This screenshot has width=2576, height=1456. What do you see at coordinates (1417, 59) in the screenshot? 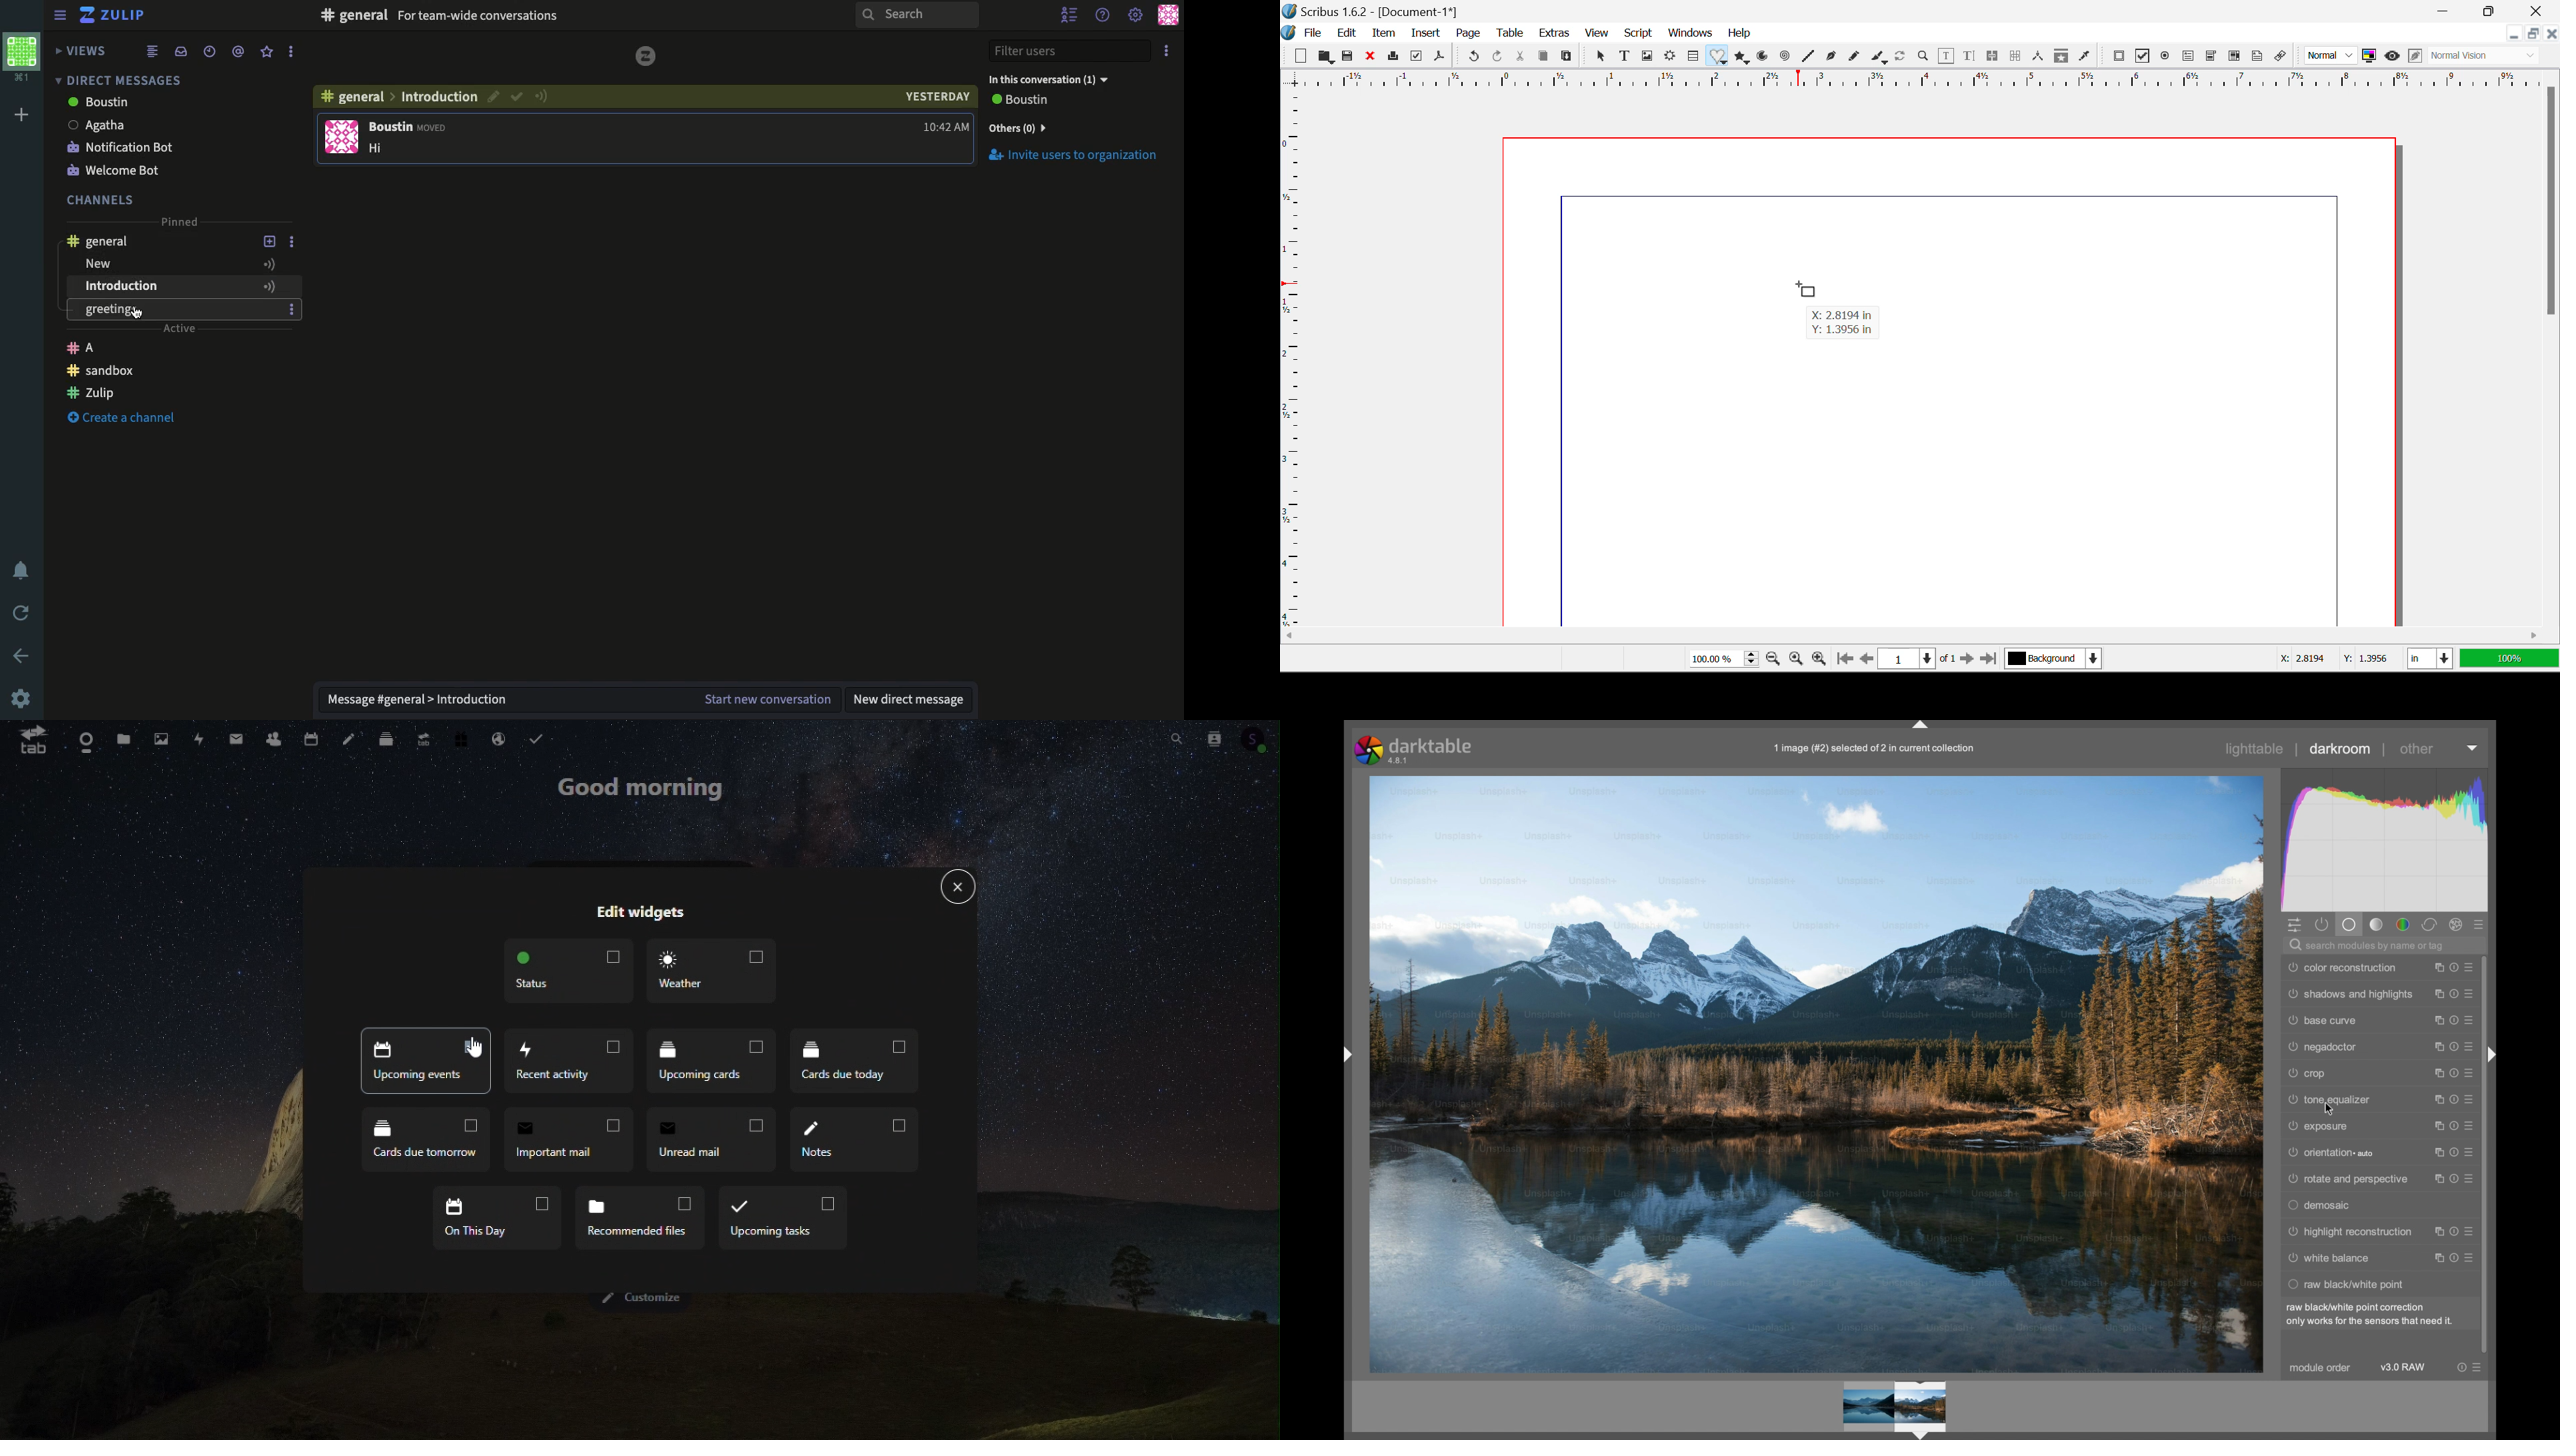
I see `Preflight Verifier` at bounding box center [1417, 59].